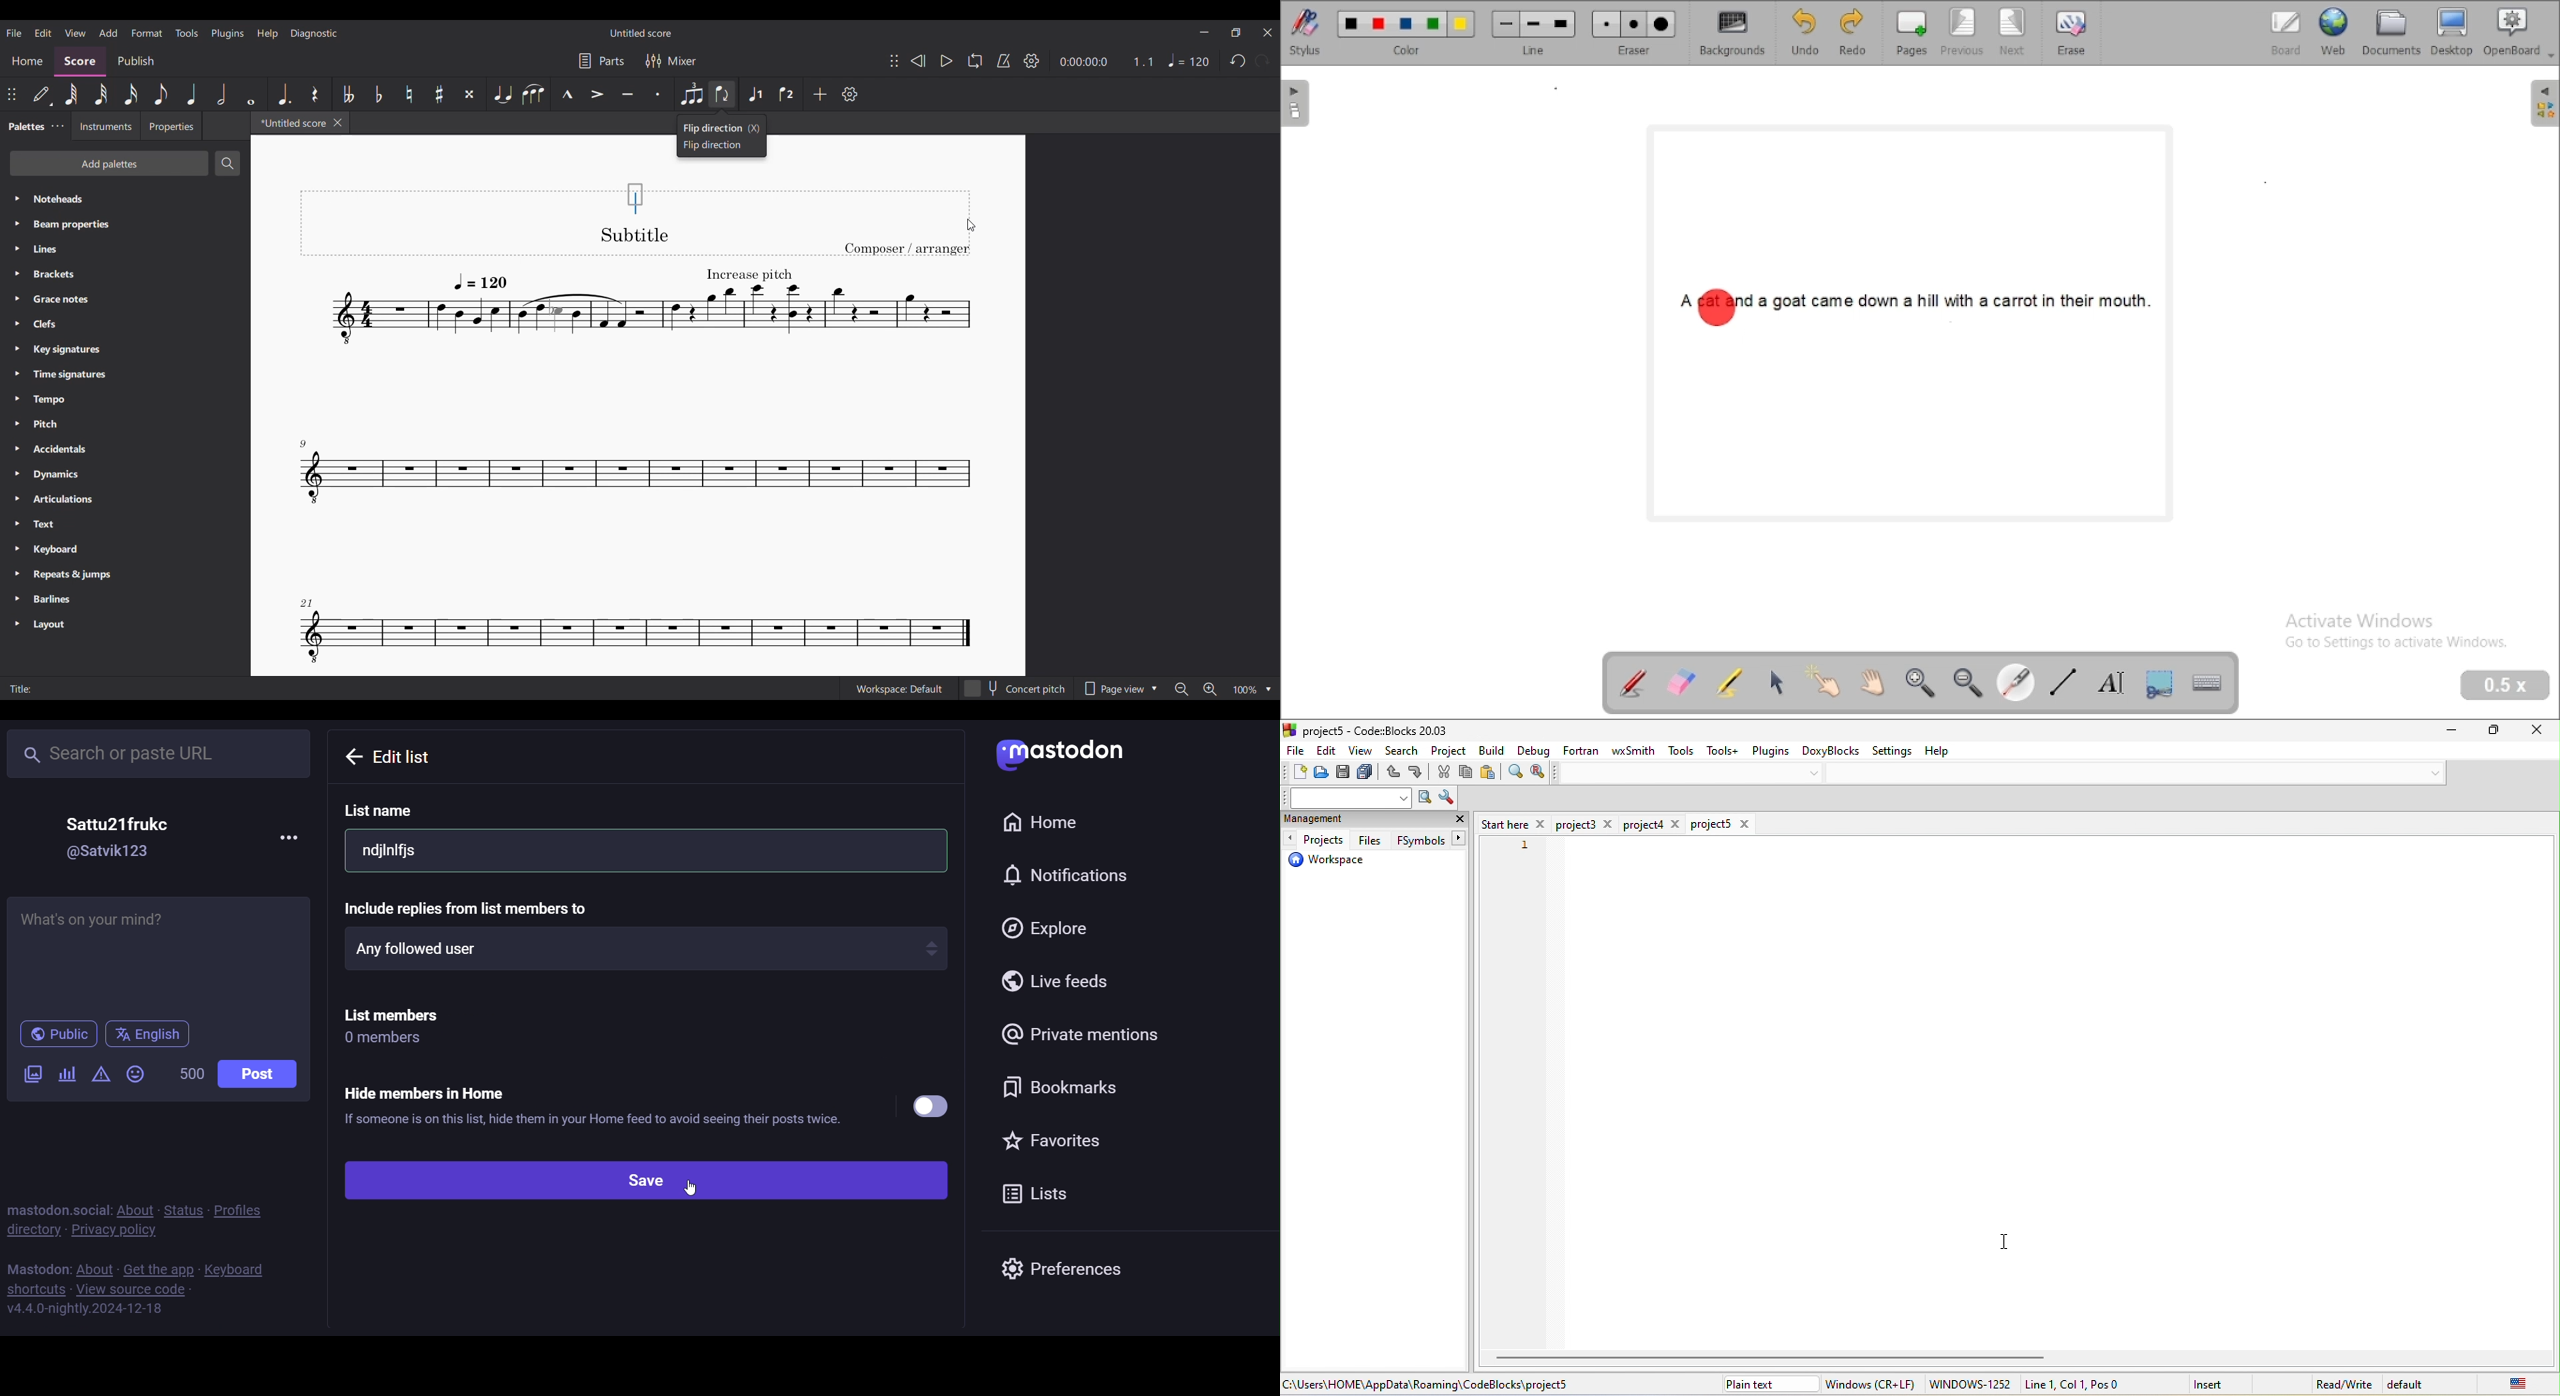 This screenshot has width=2576, height=1400. What do you see at coordinates (147, 33) in the screenshot?
I see `Format menu` at bounding box center [147, 33].